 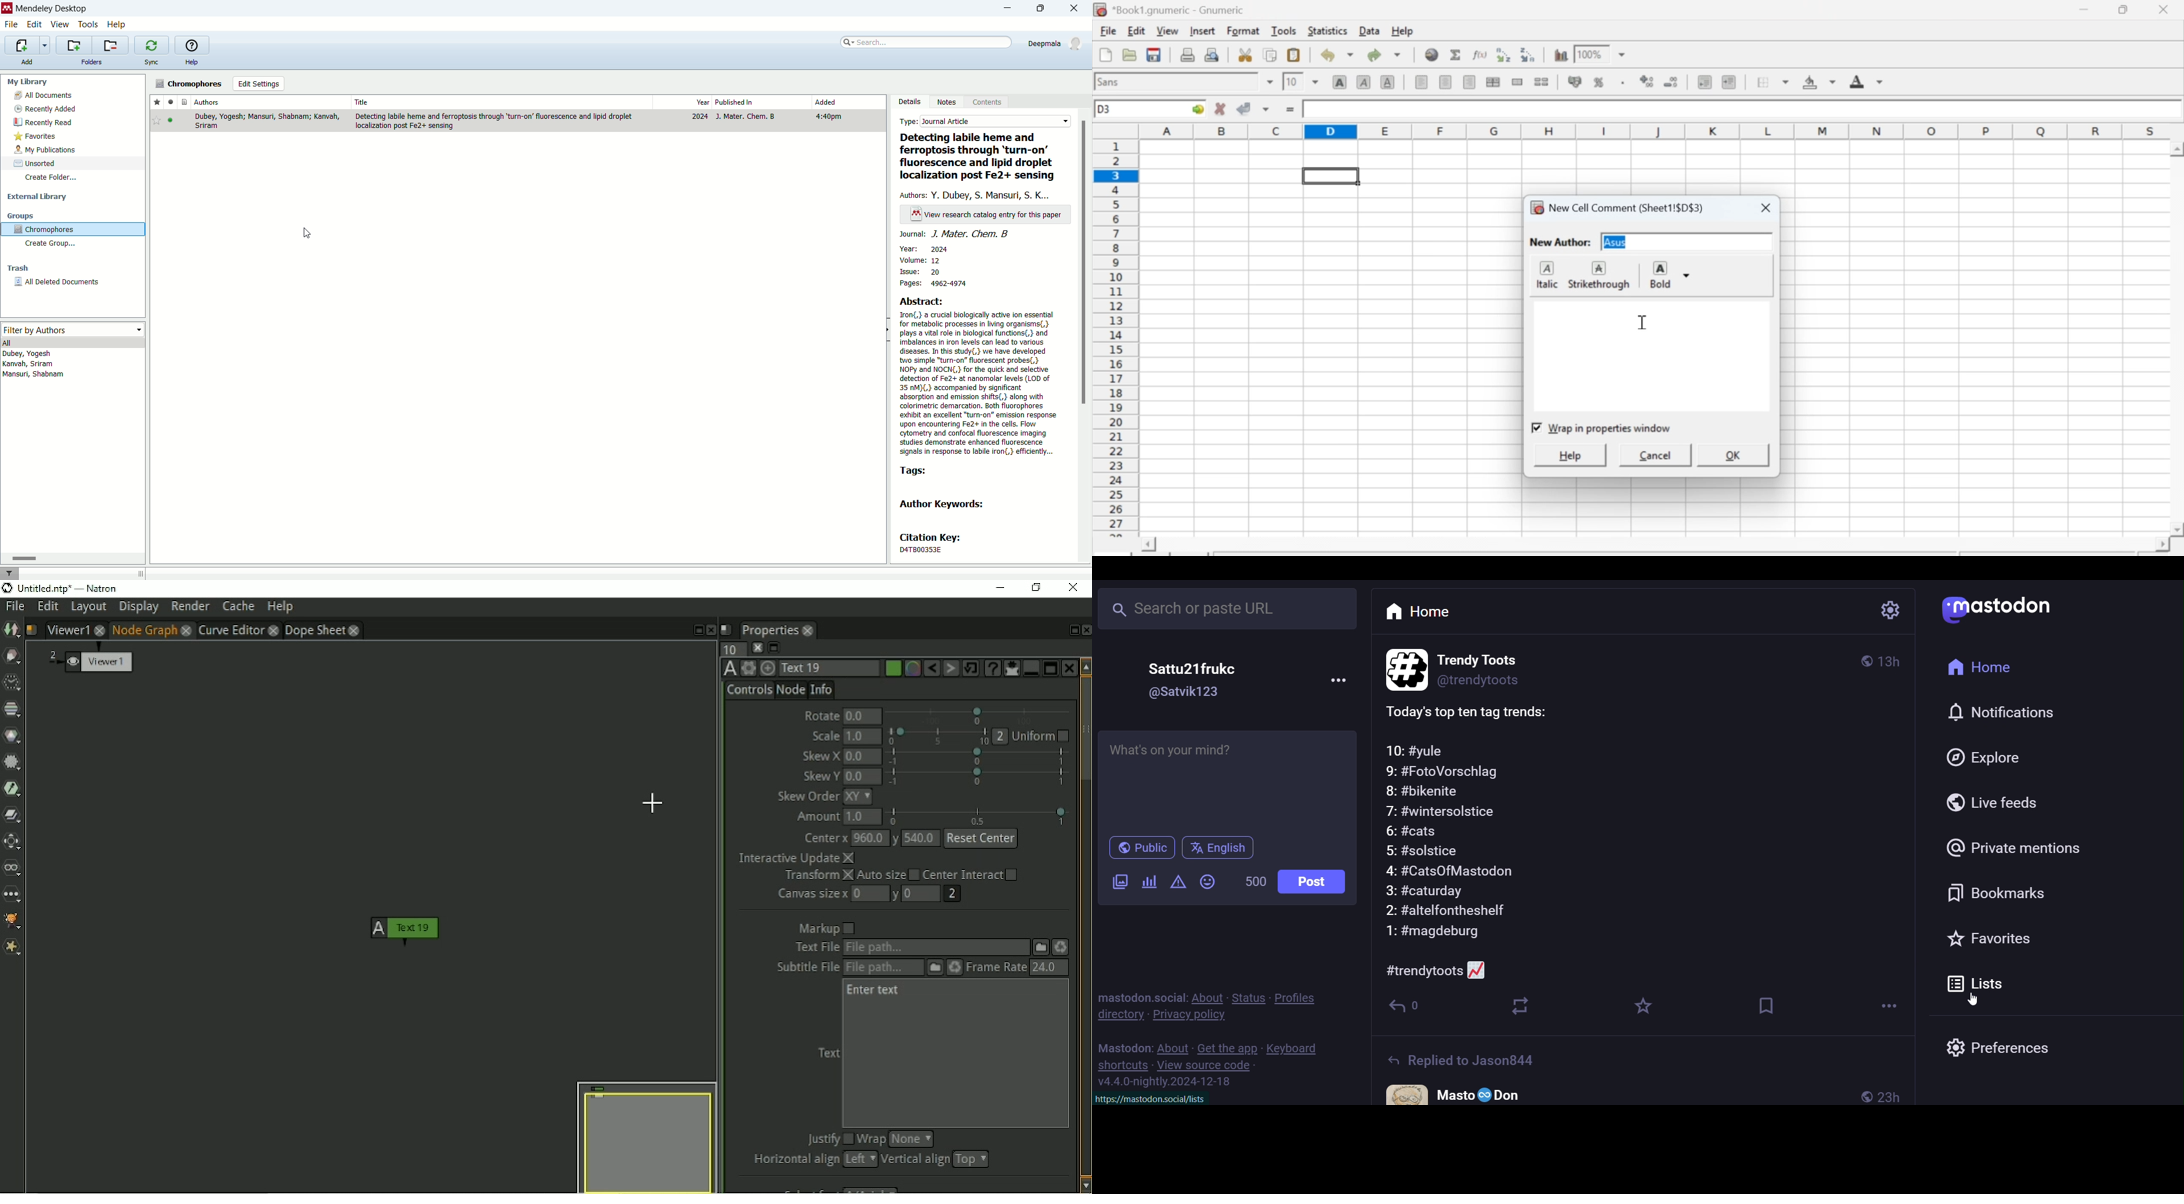 I want to click on public, so click(x=1858, y=661).